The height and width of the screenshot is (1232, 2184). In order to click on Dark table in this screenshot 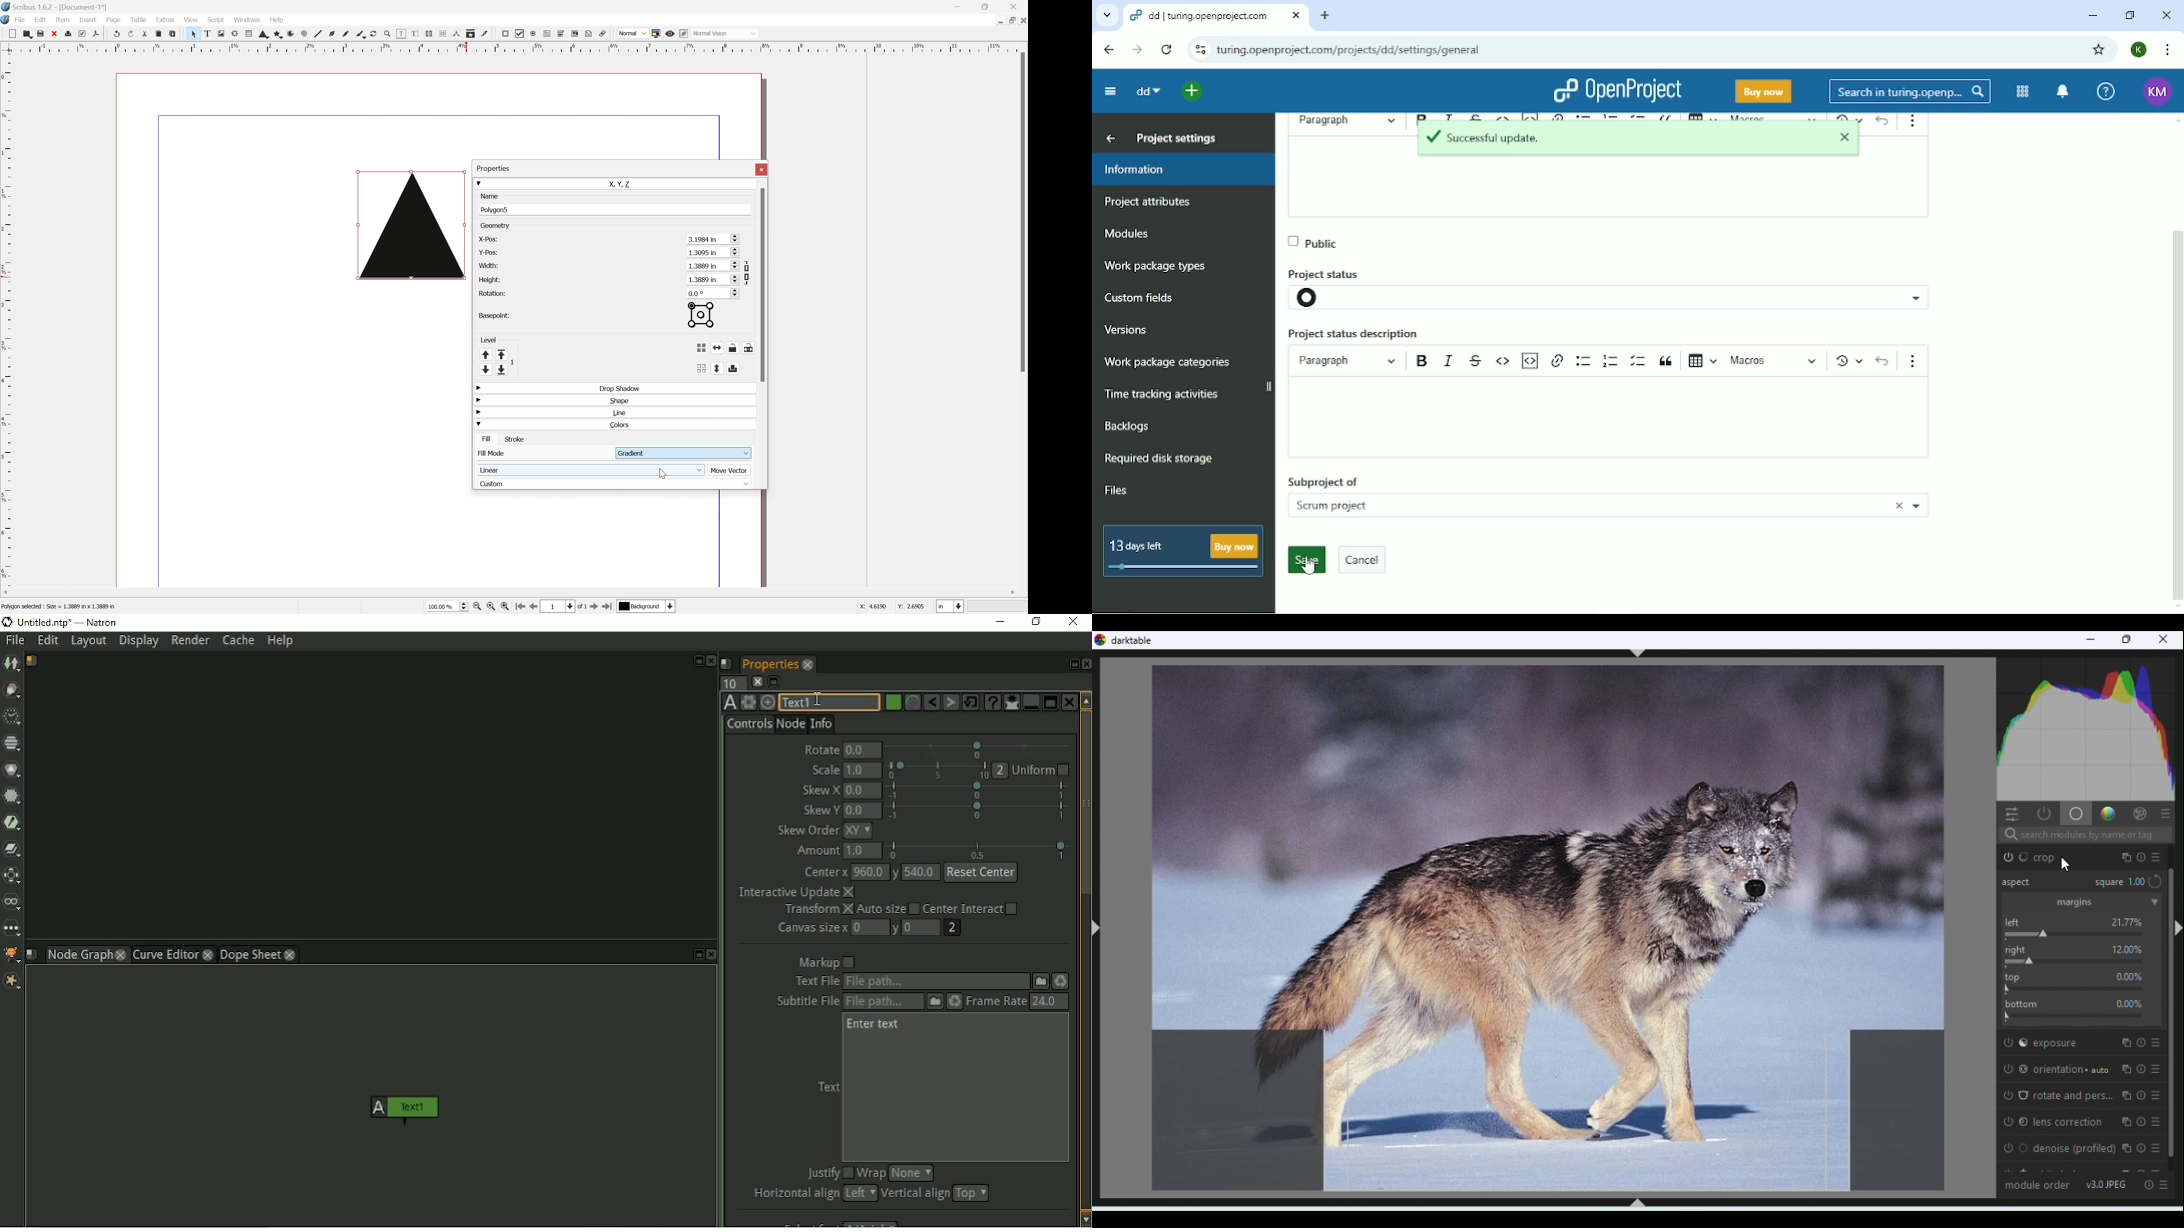, I will do `click(1135, 640)`.